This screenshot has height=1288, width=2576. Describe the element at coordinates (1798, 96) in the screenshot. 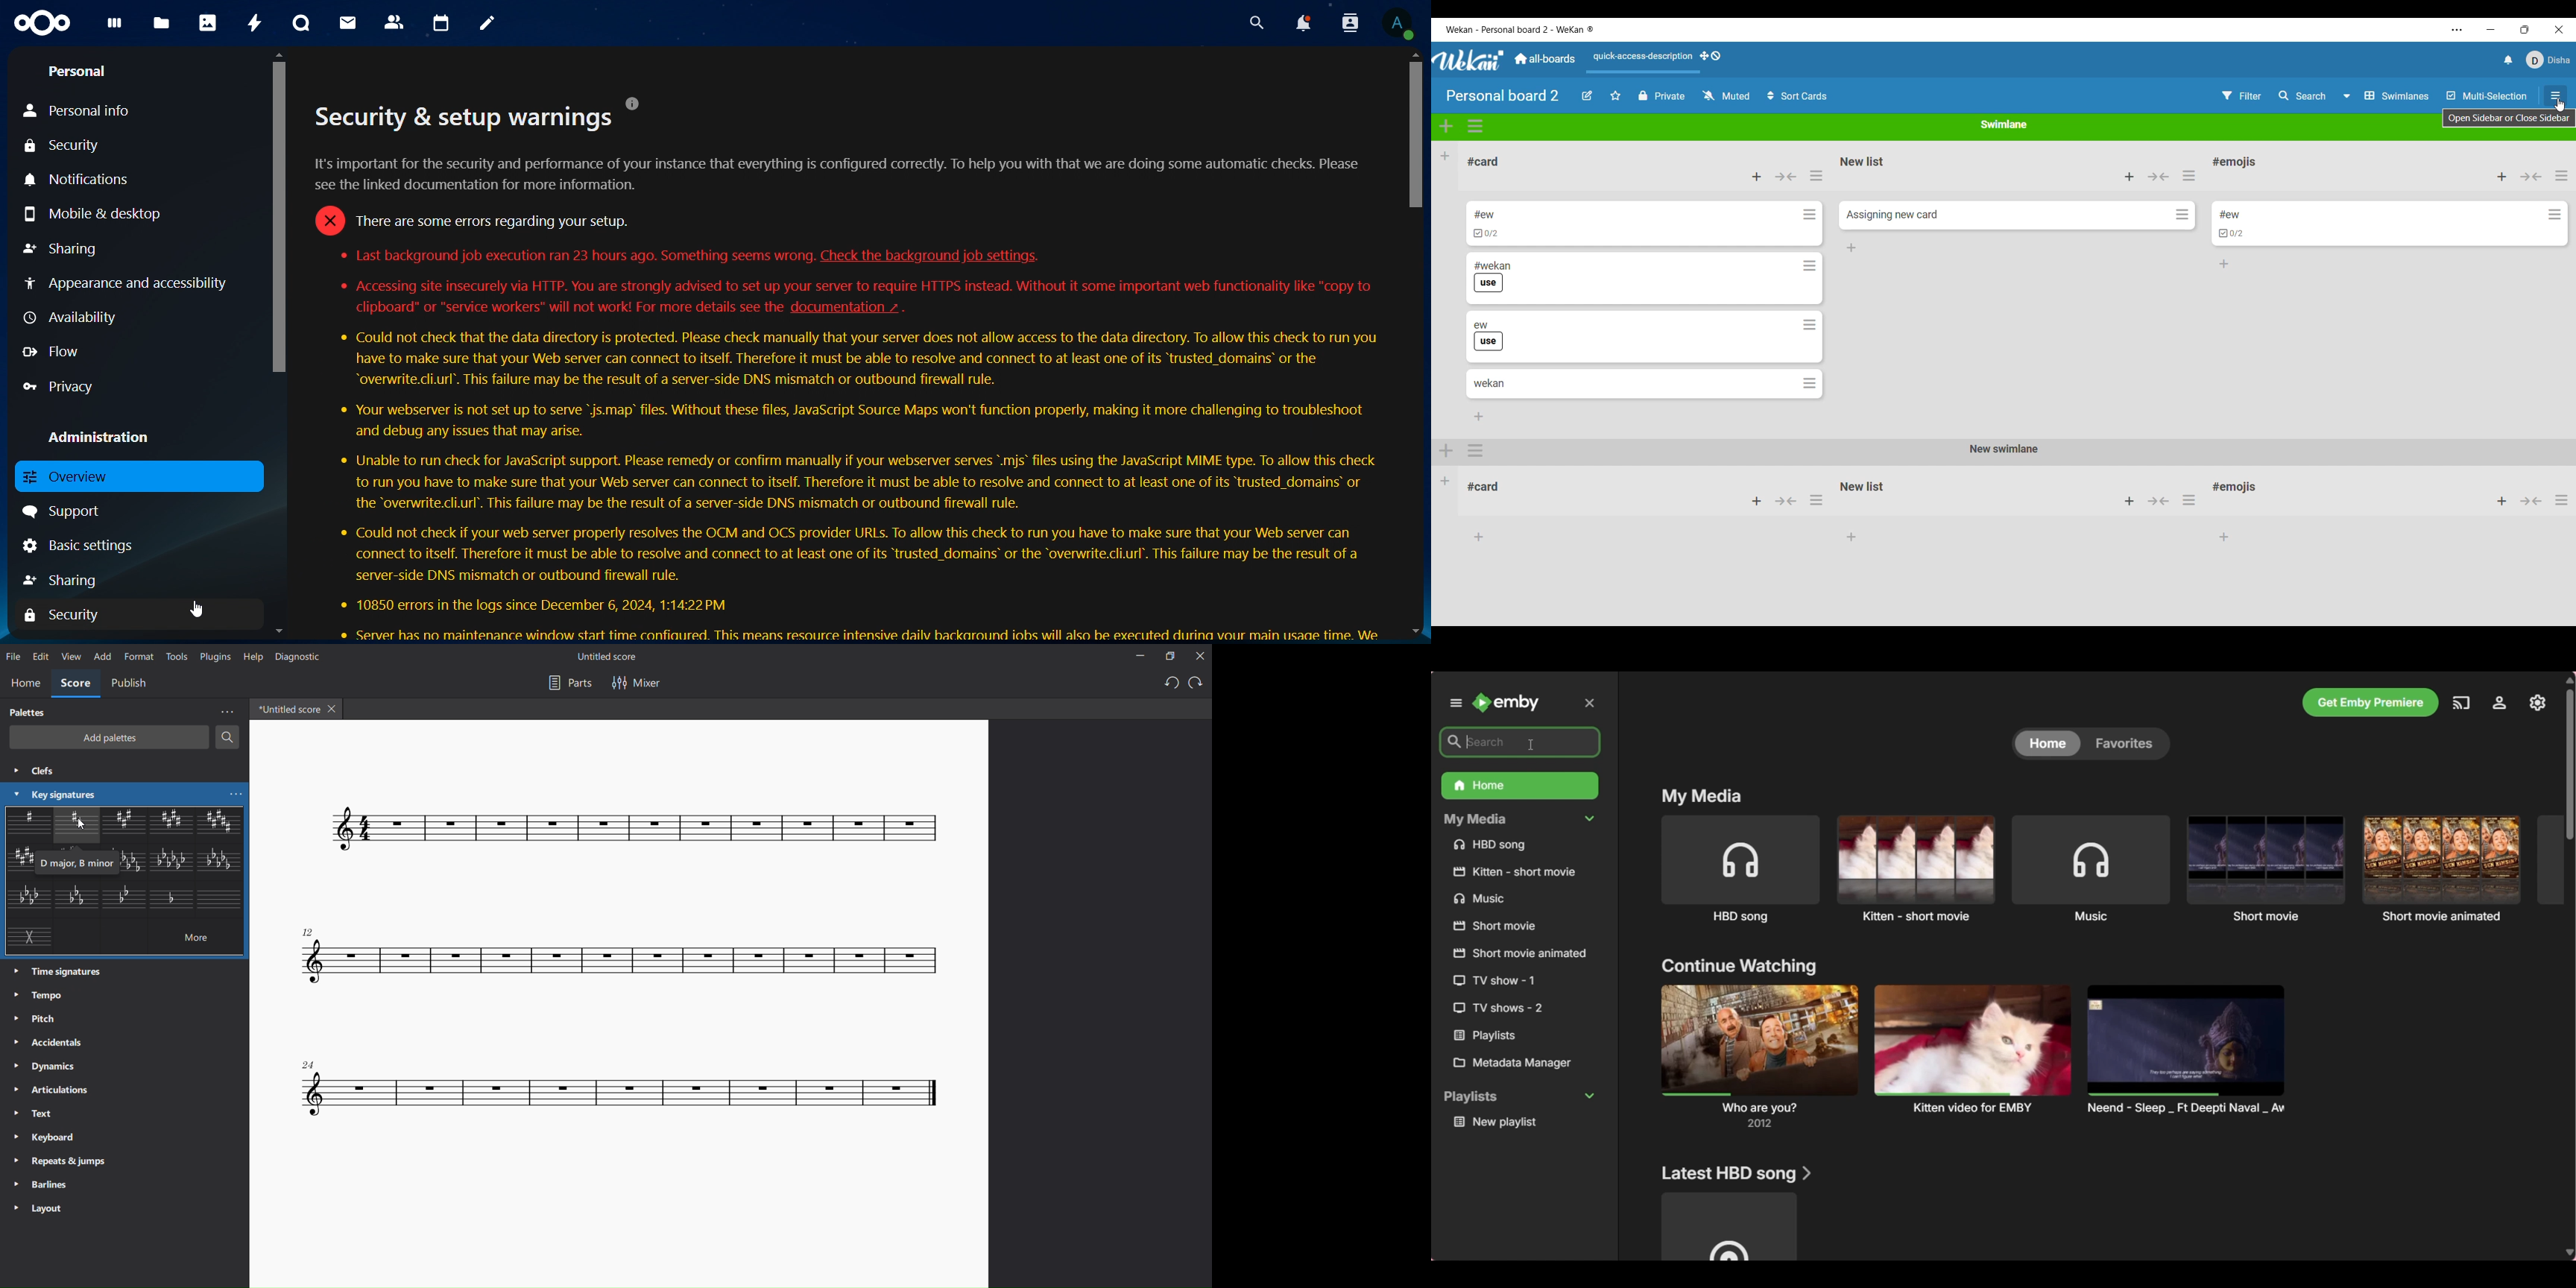

I see `Sort cards` at that location.